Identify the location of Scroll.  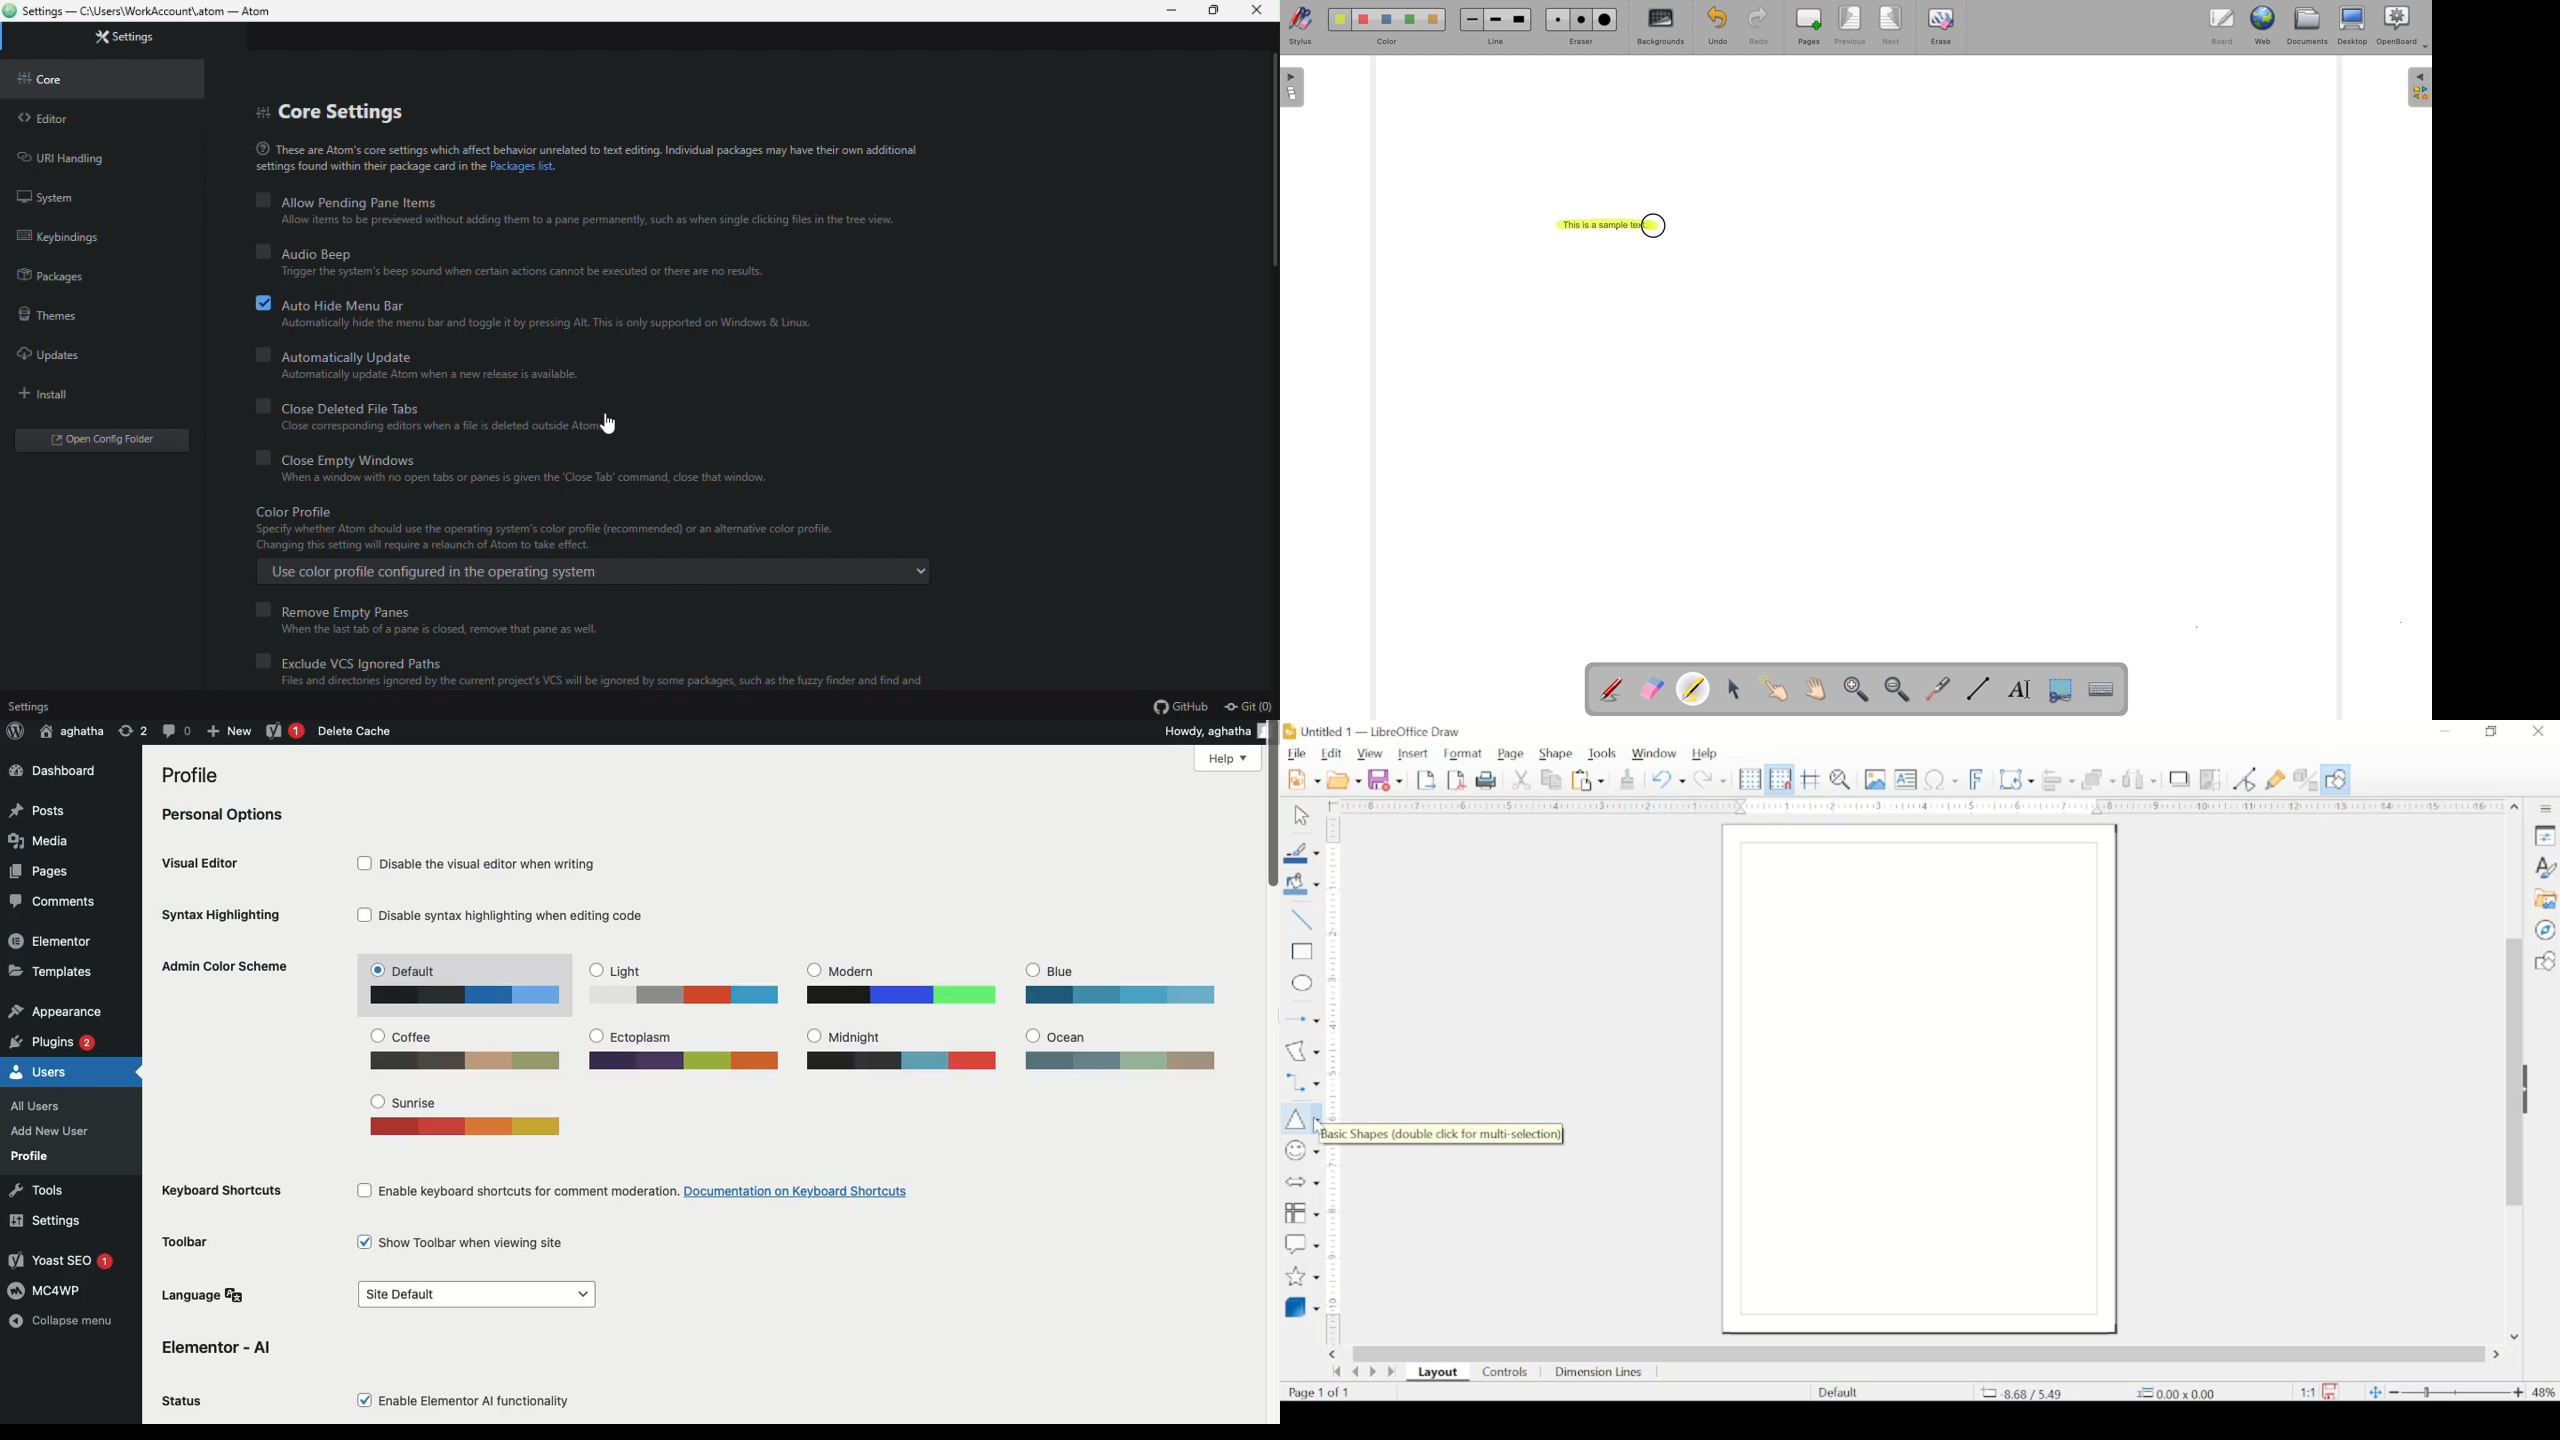
(1272, 1072).